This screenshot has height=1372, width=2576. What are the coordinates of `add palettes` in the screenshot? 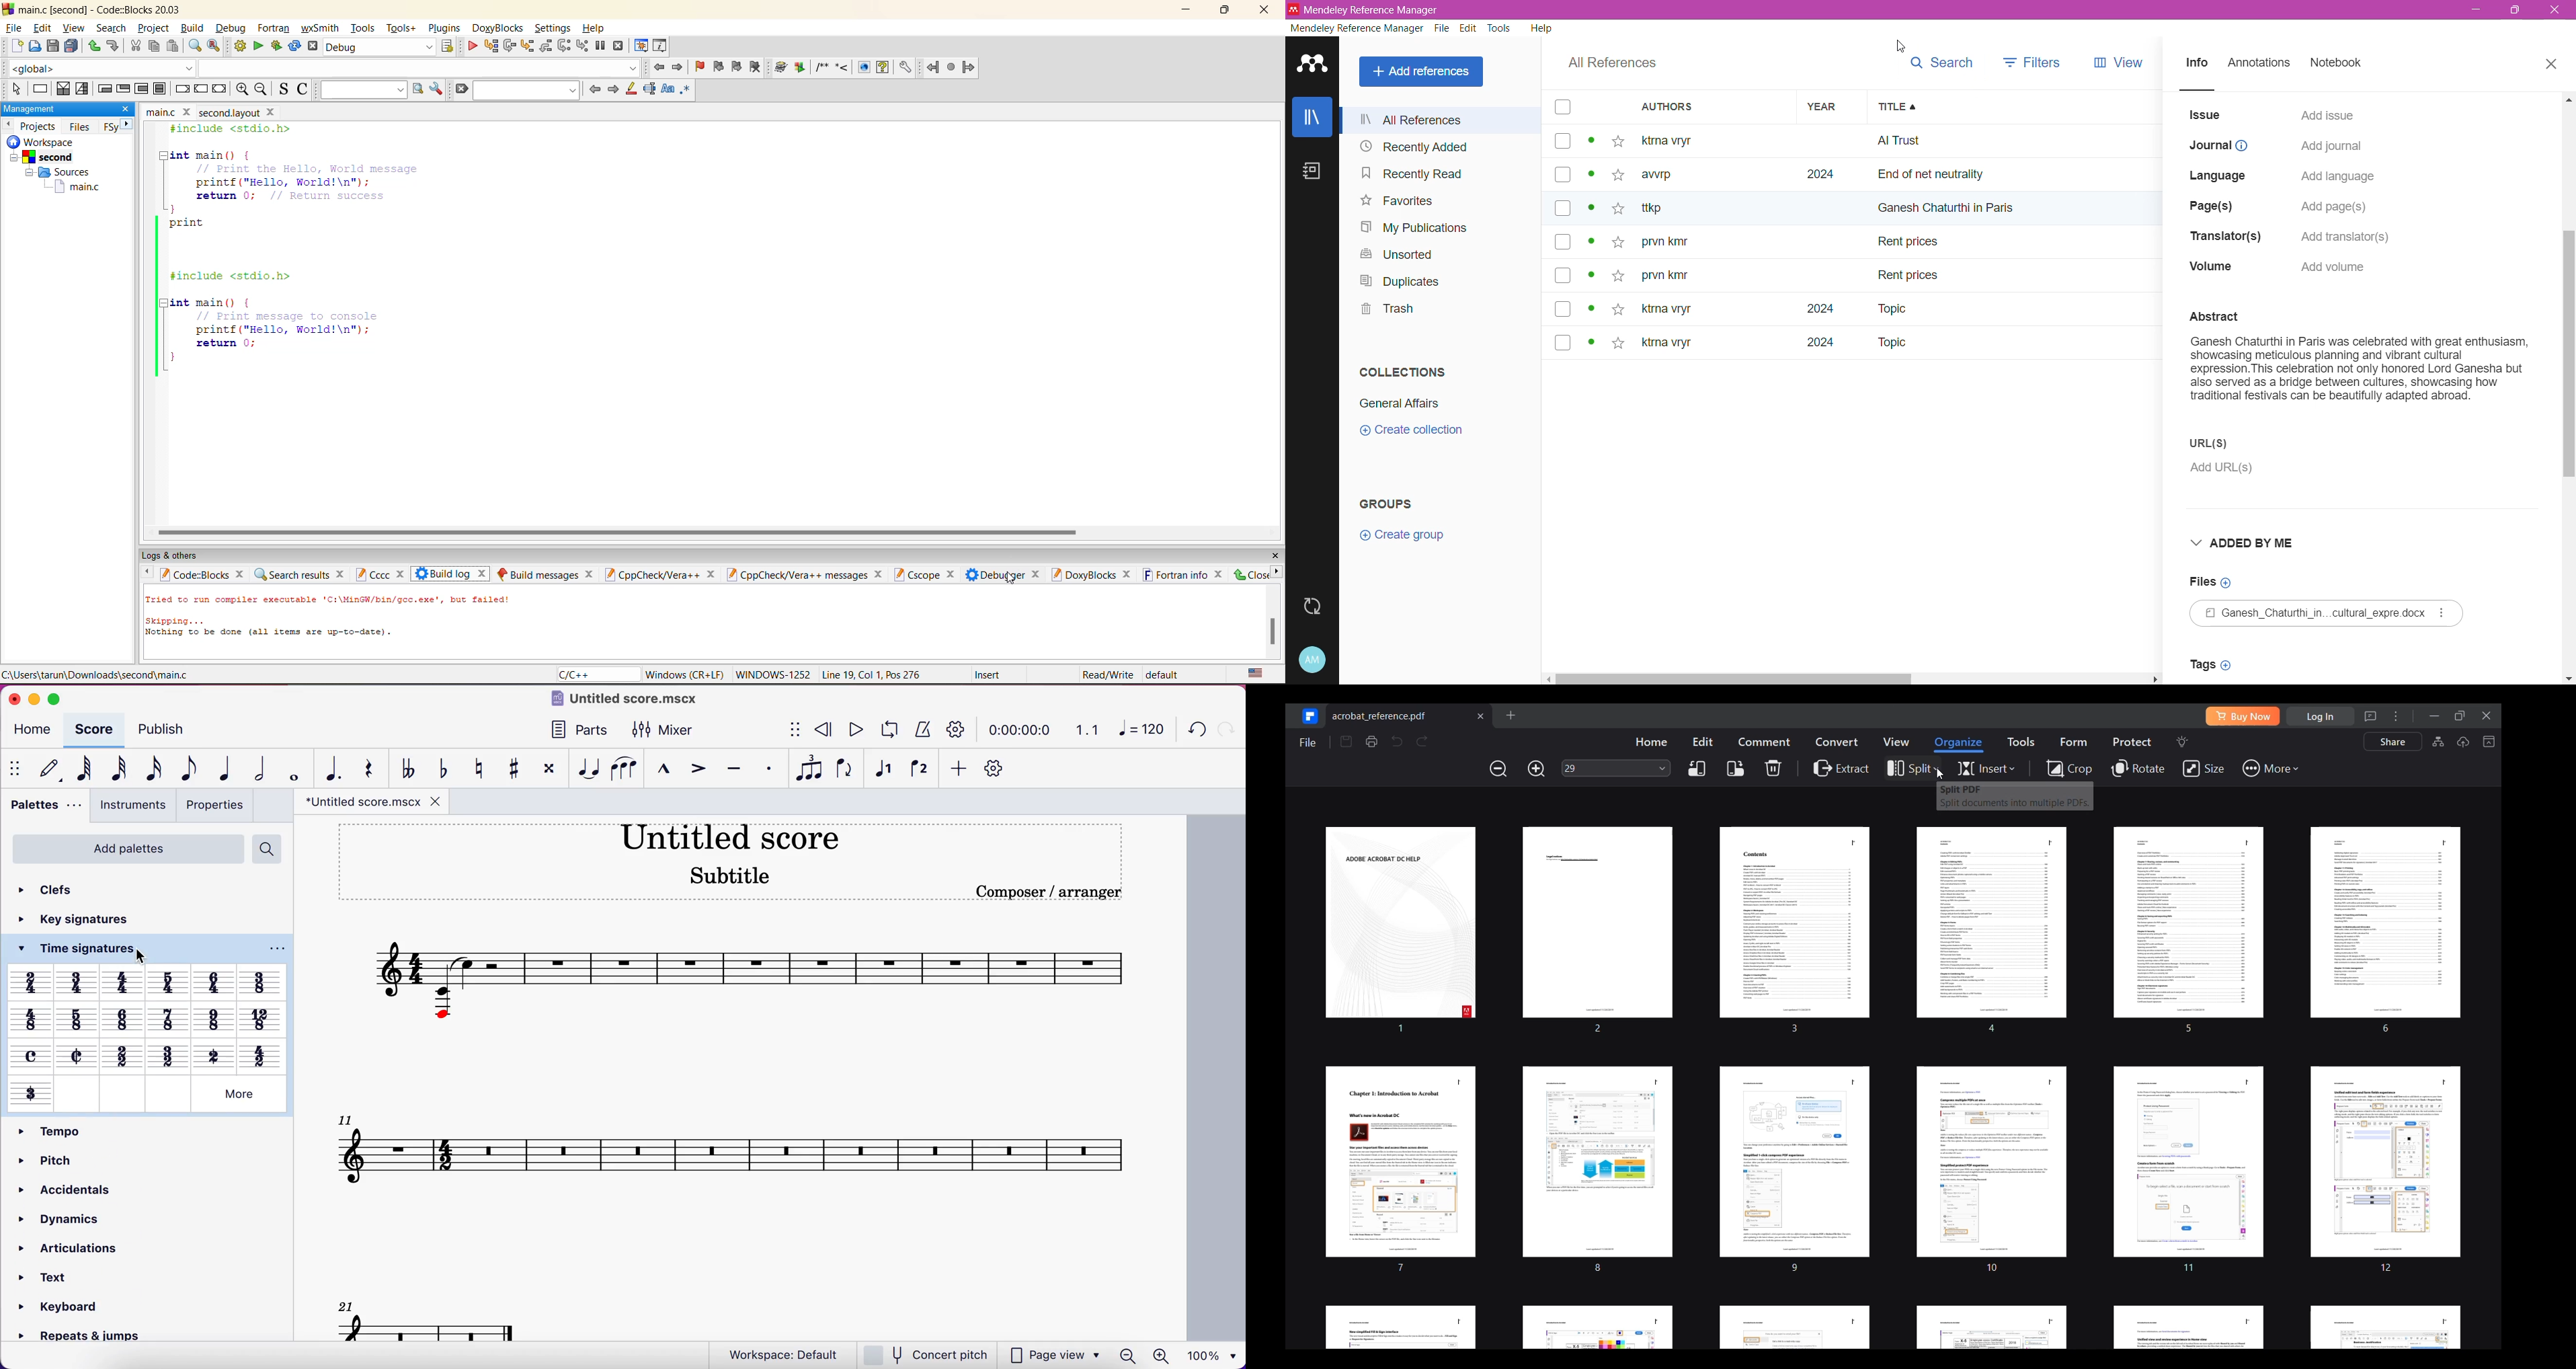 It's located at (127, 849).